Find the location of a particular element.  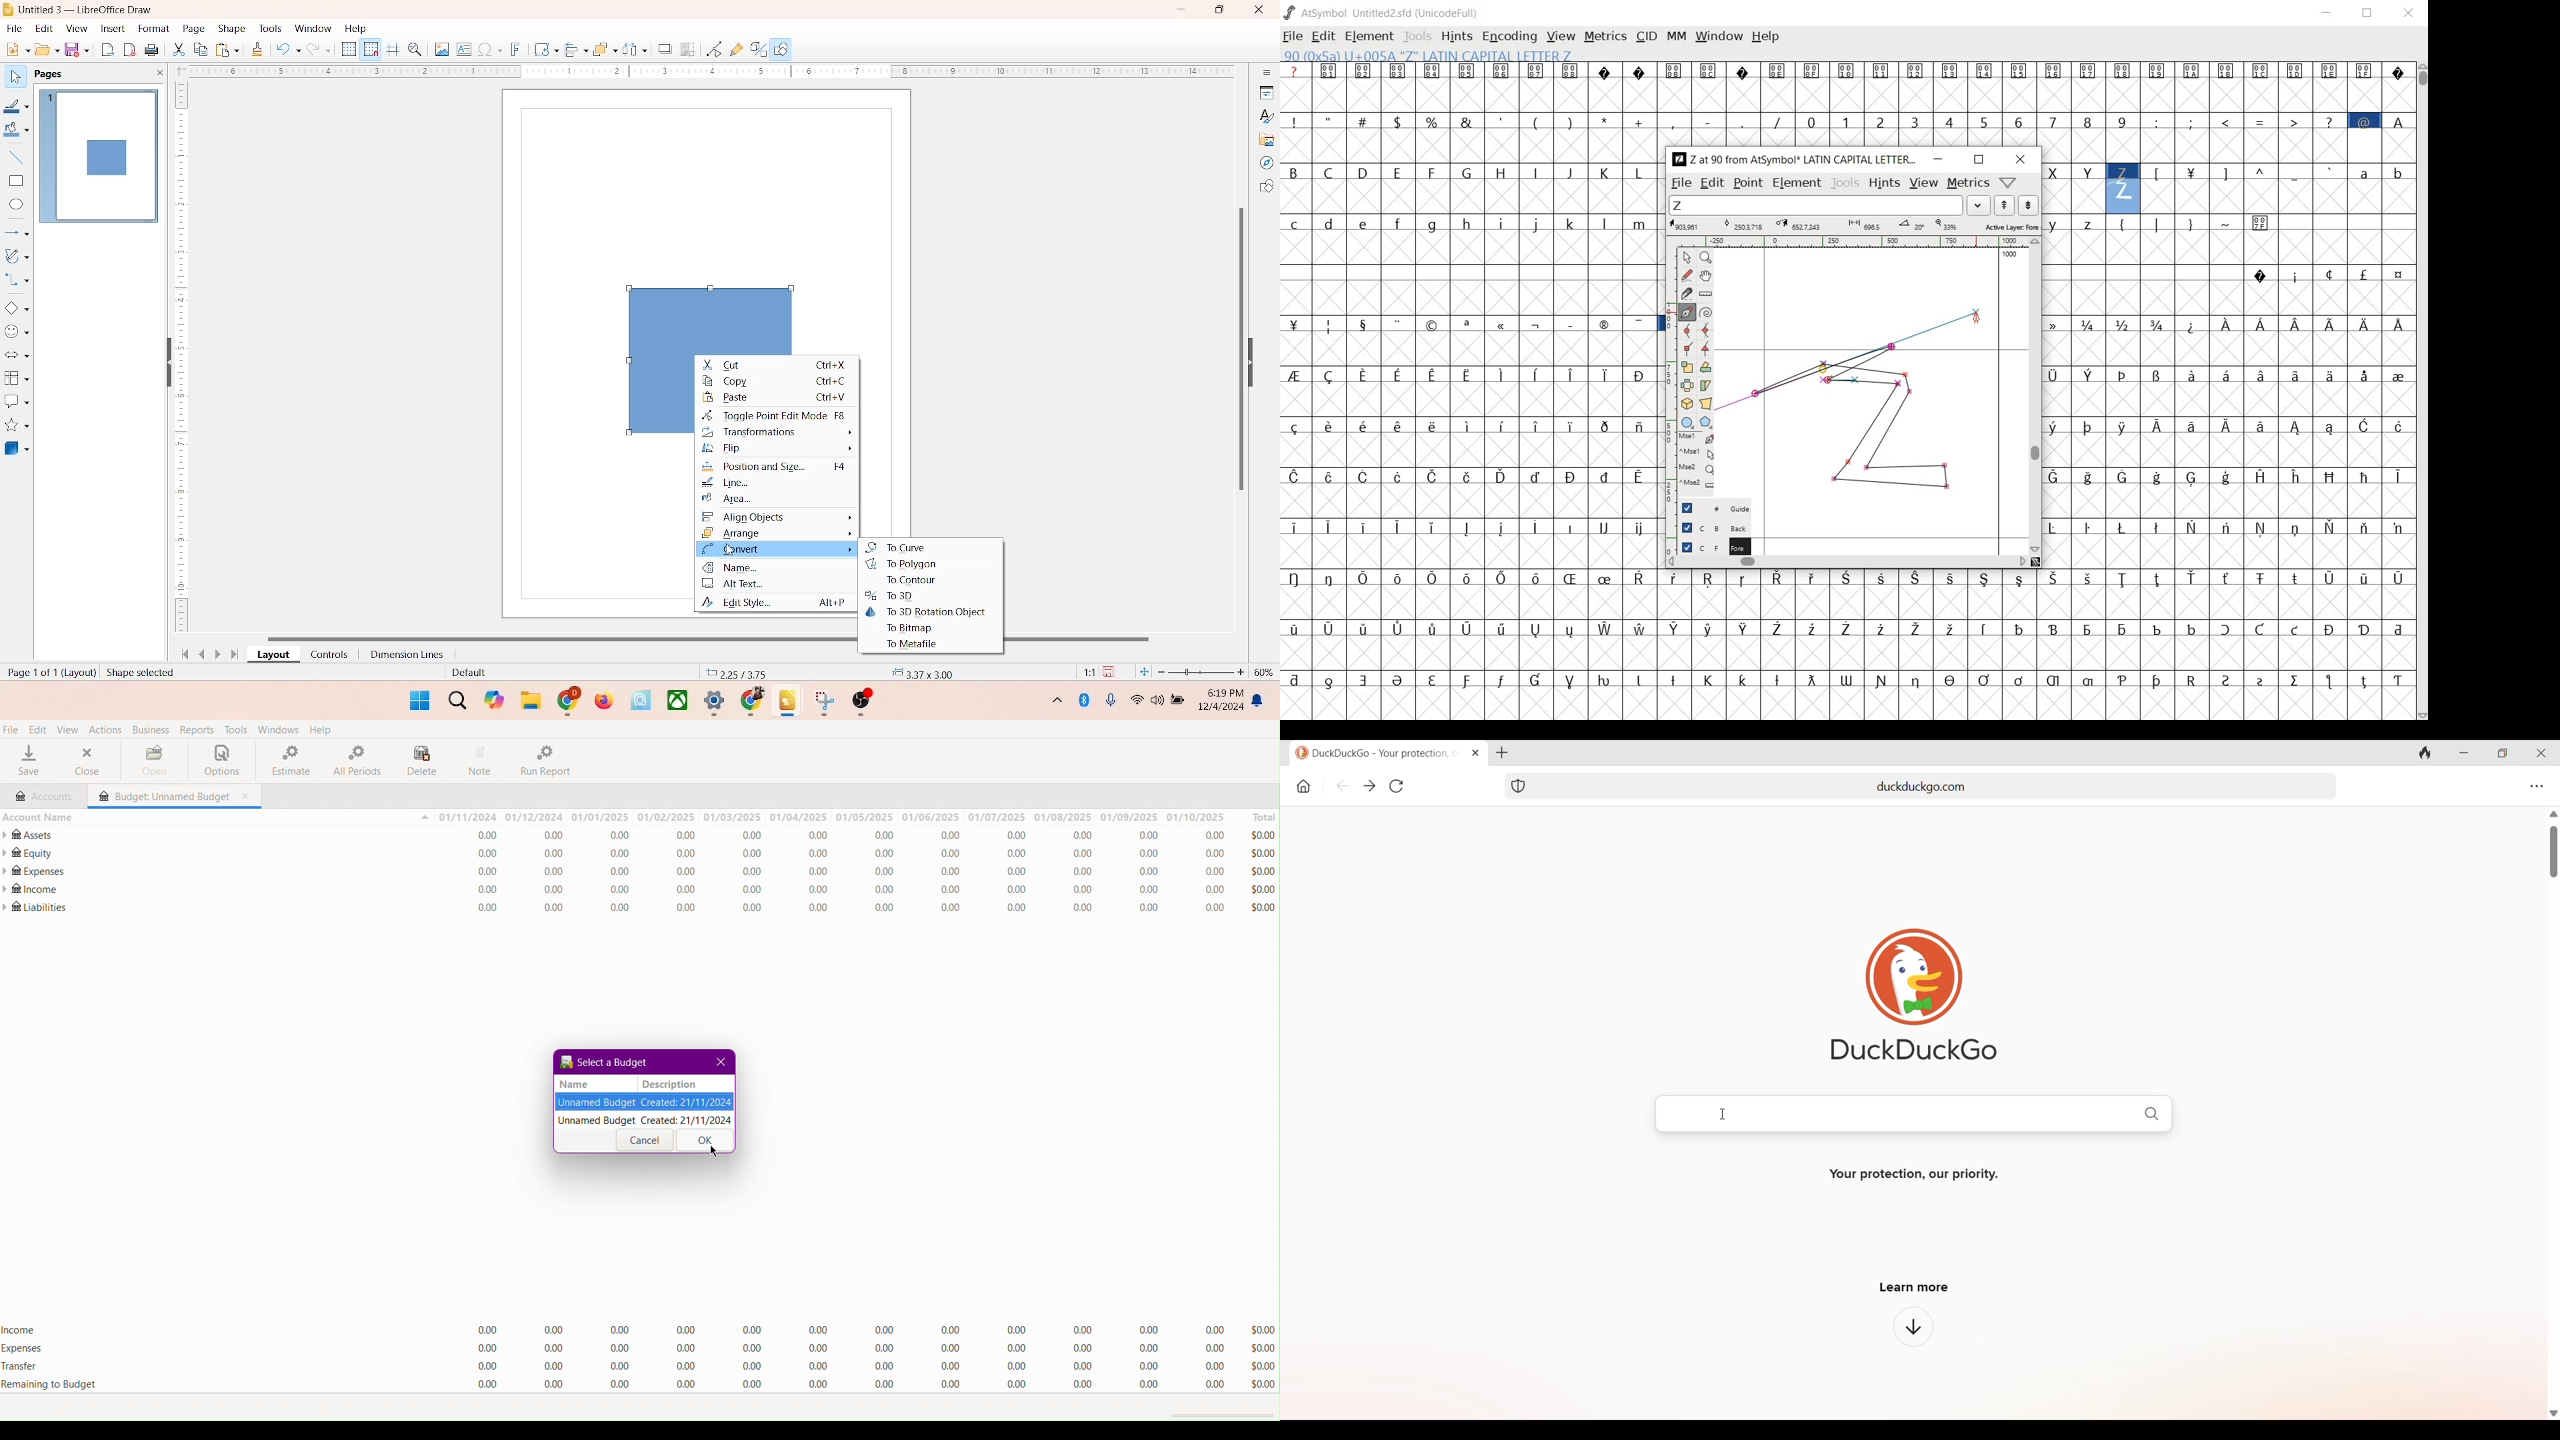

Run Report is located at coordinates (550, 761).